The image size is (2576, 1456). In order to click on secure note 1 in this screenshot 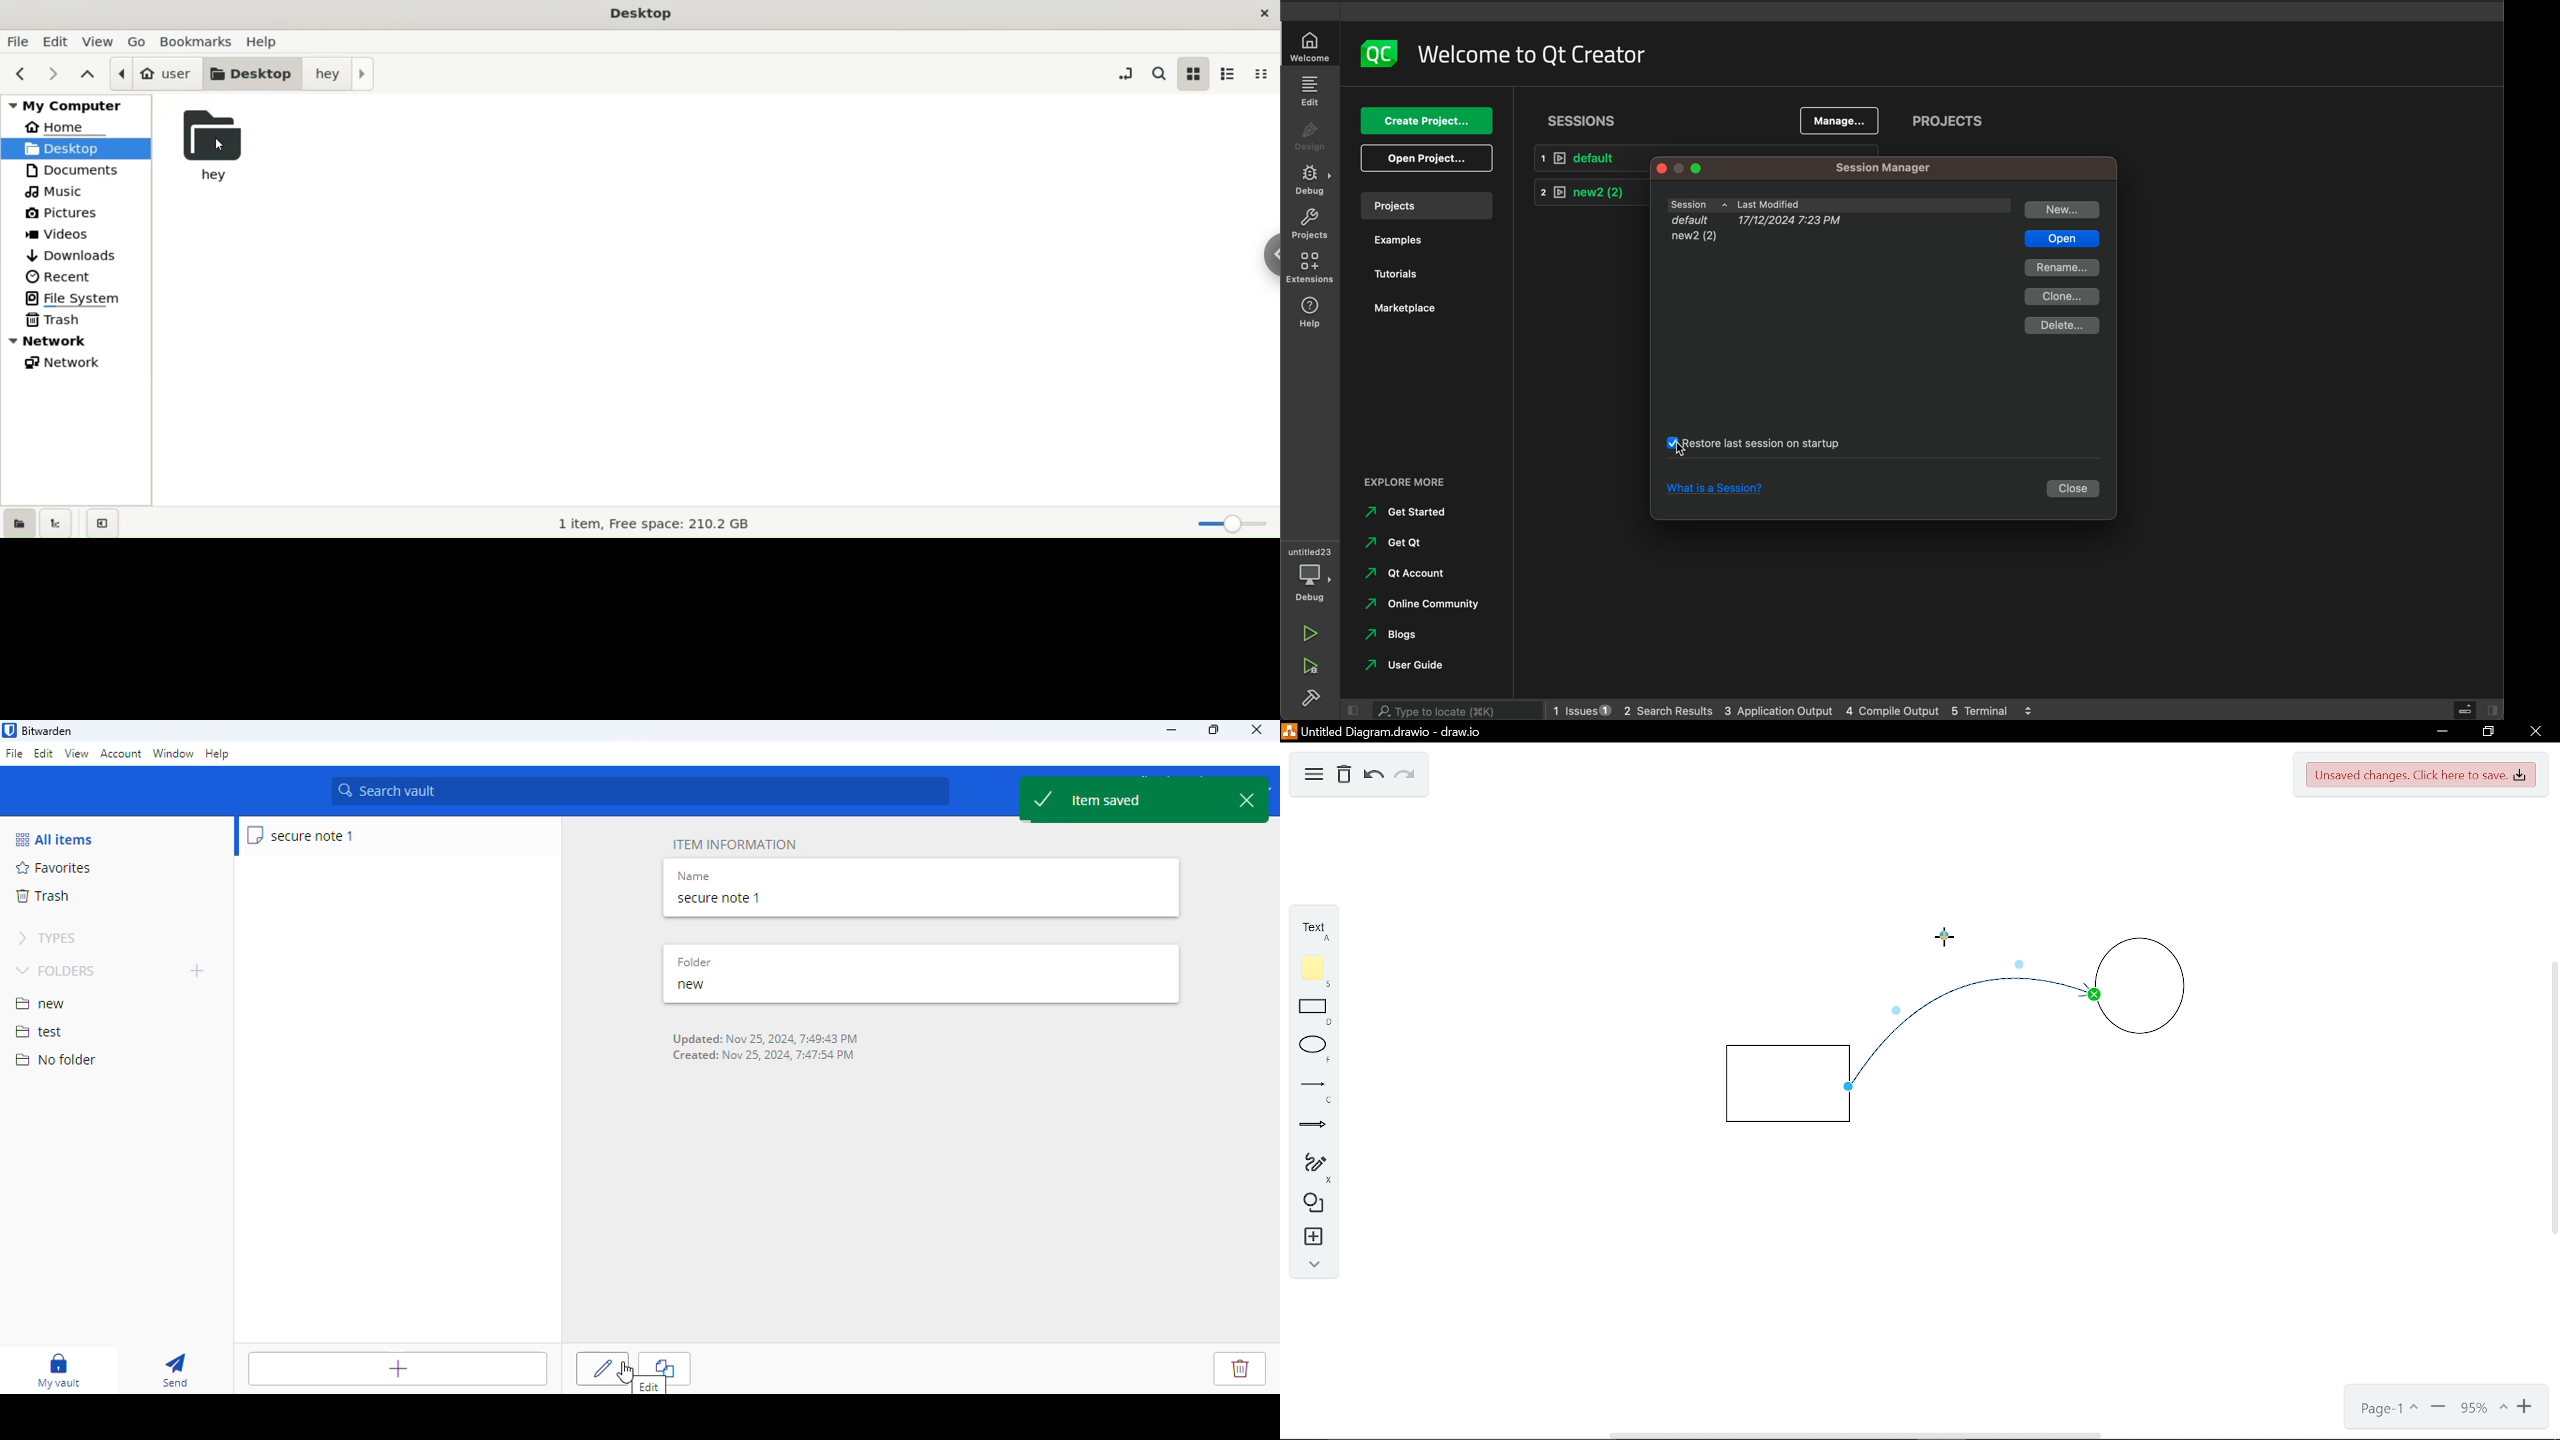, I will do `click(720, 899)`.